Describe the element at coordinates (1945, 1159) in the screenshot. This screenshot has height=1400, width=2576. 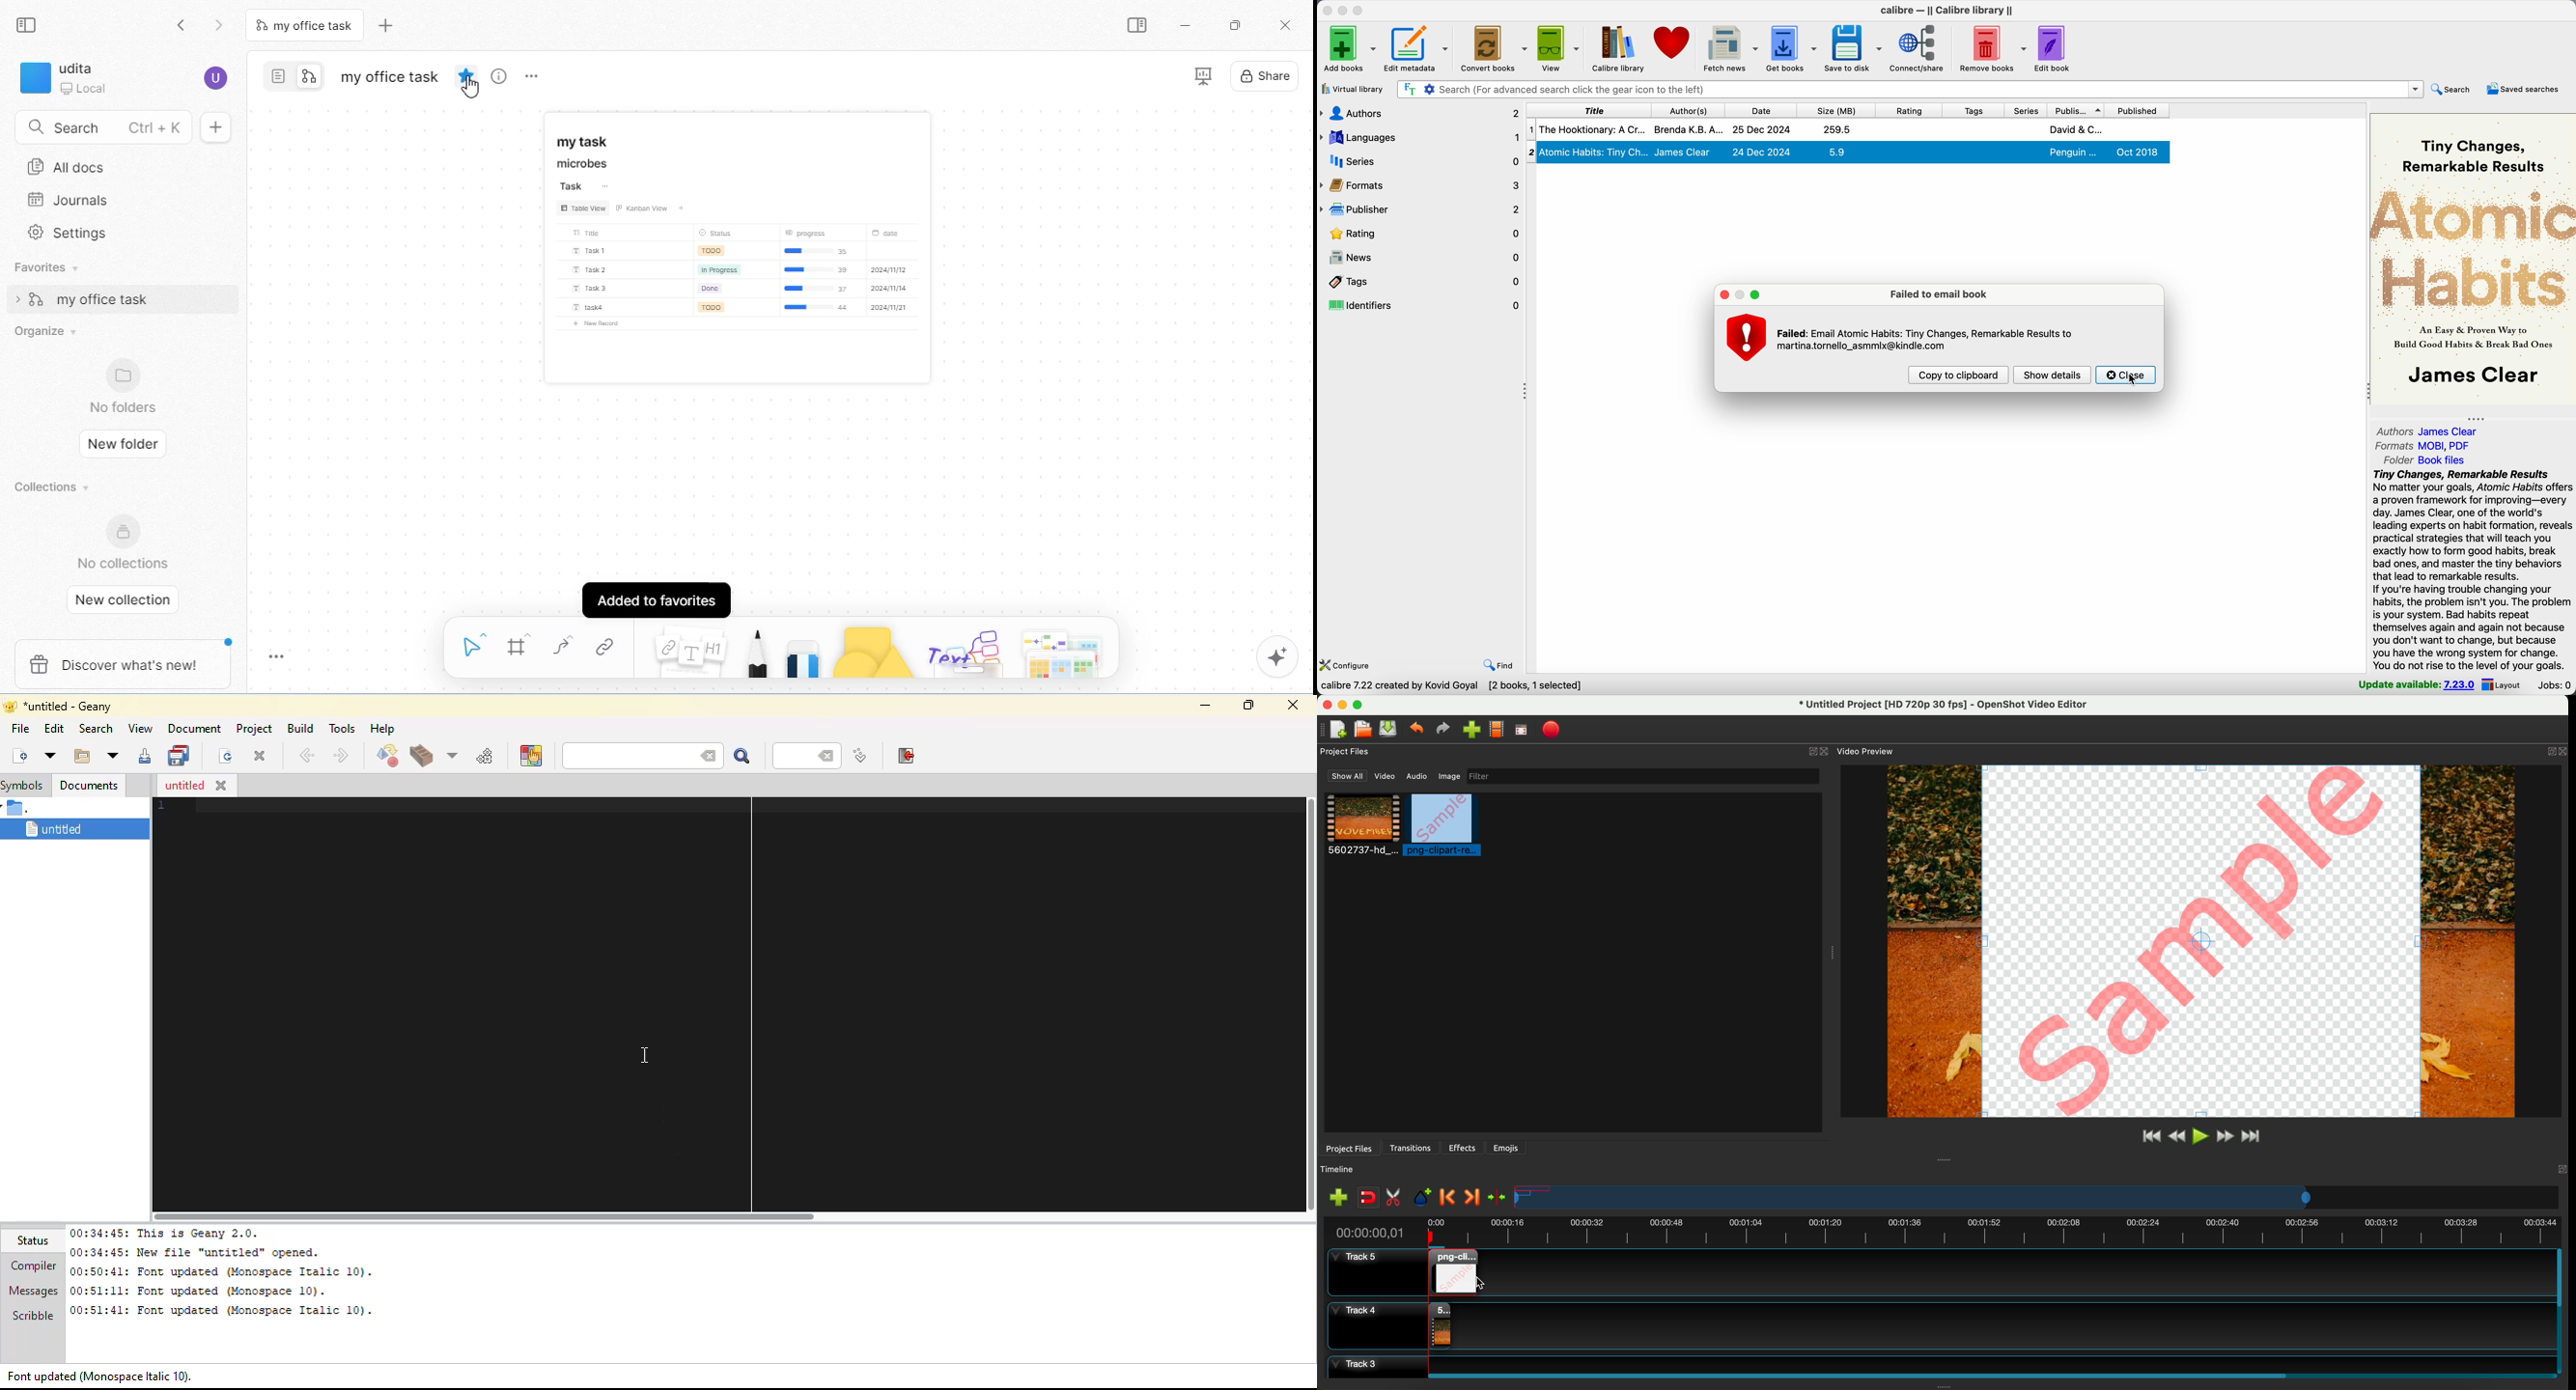
I see `Window Expanding` at that location.